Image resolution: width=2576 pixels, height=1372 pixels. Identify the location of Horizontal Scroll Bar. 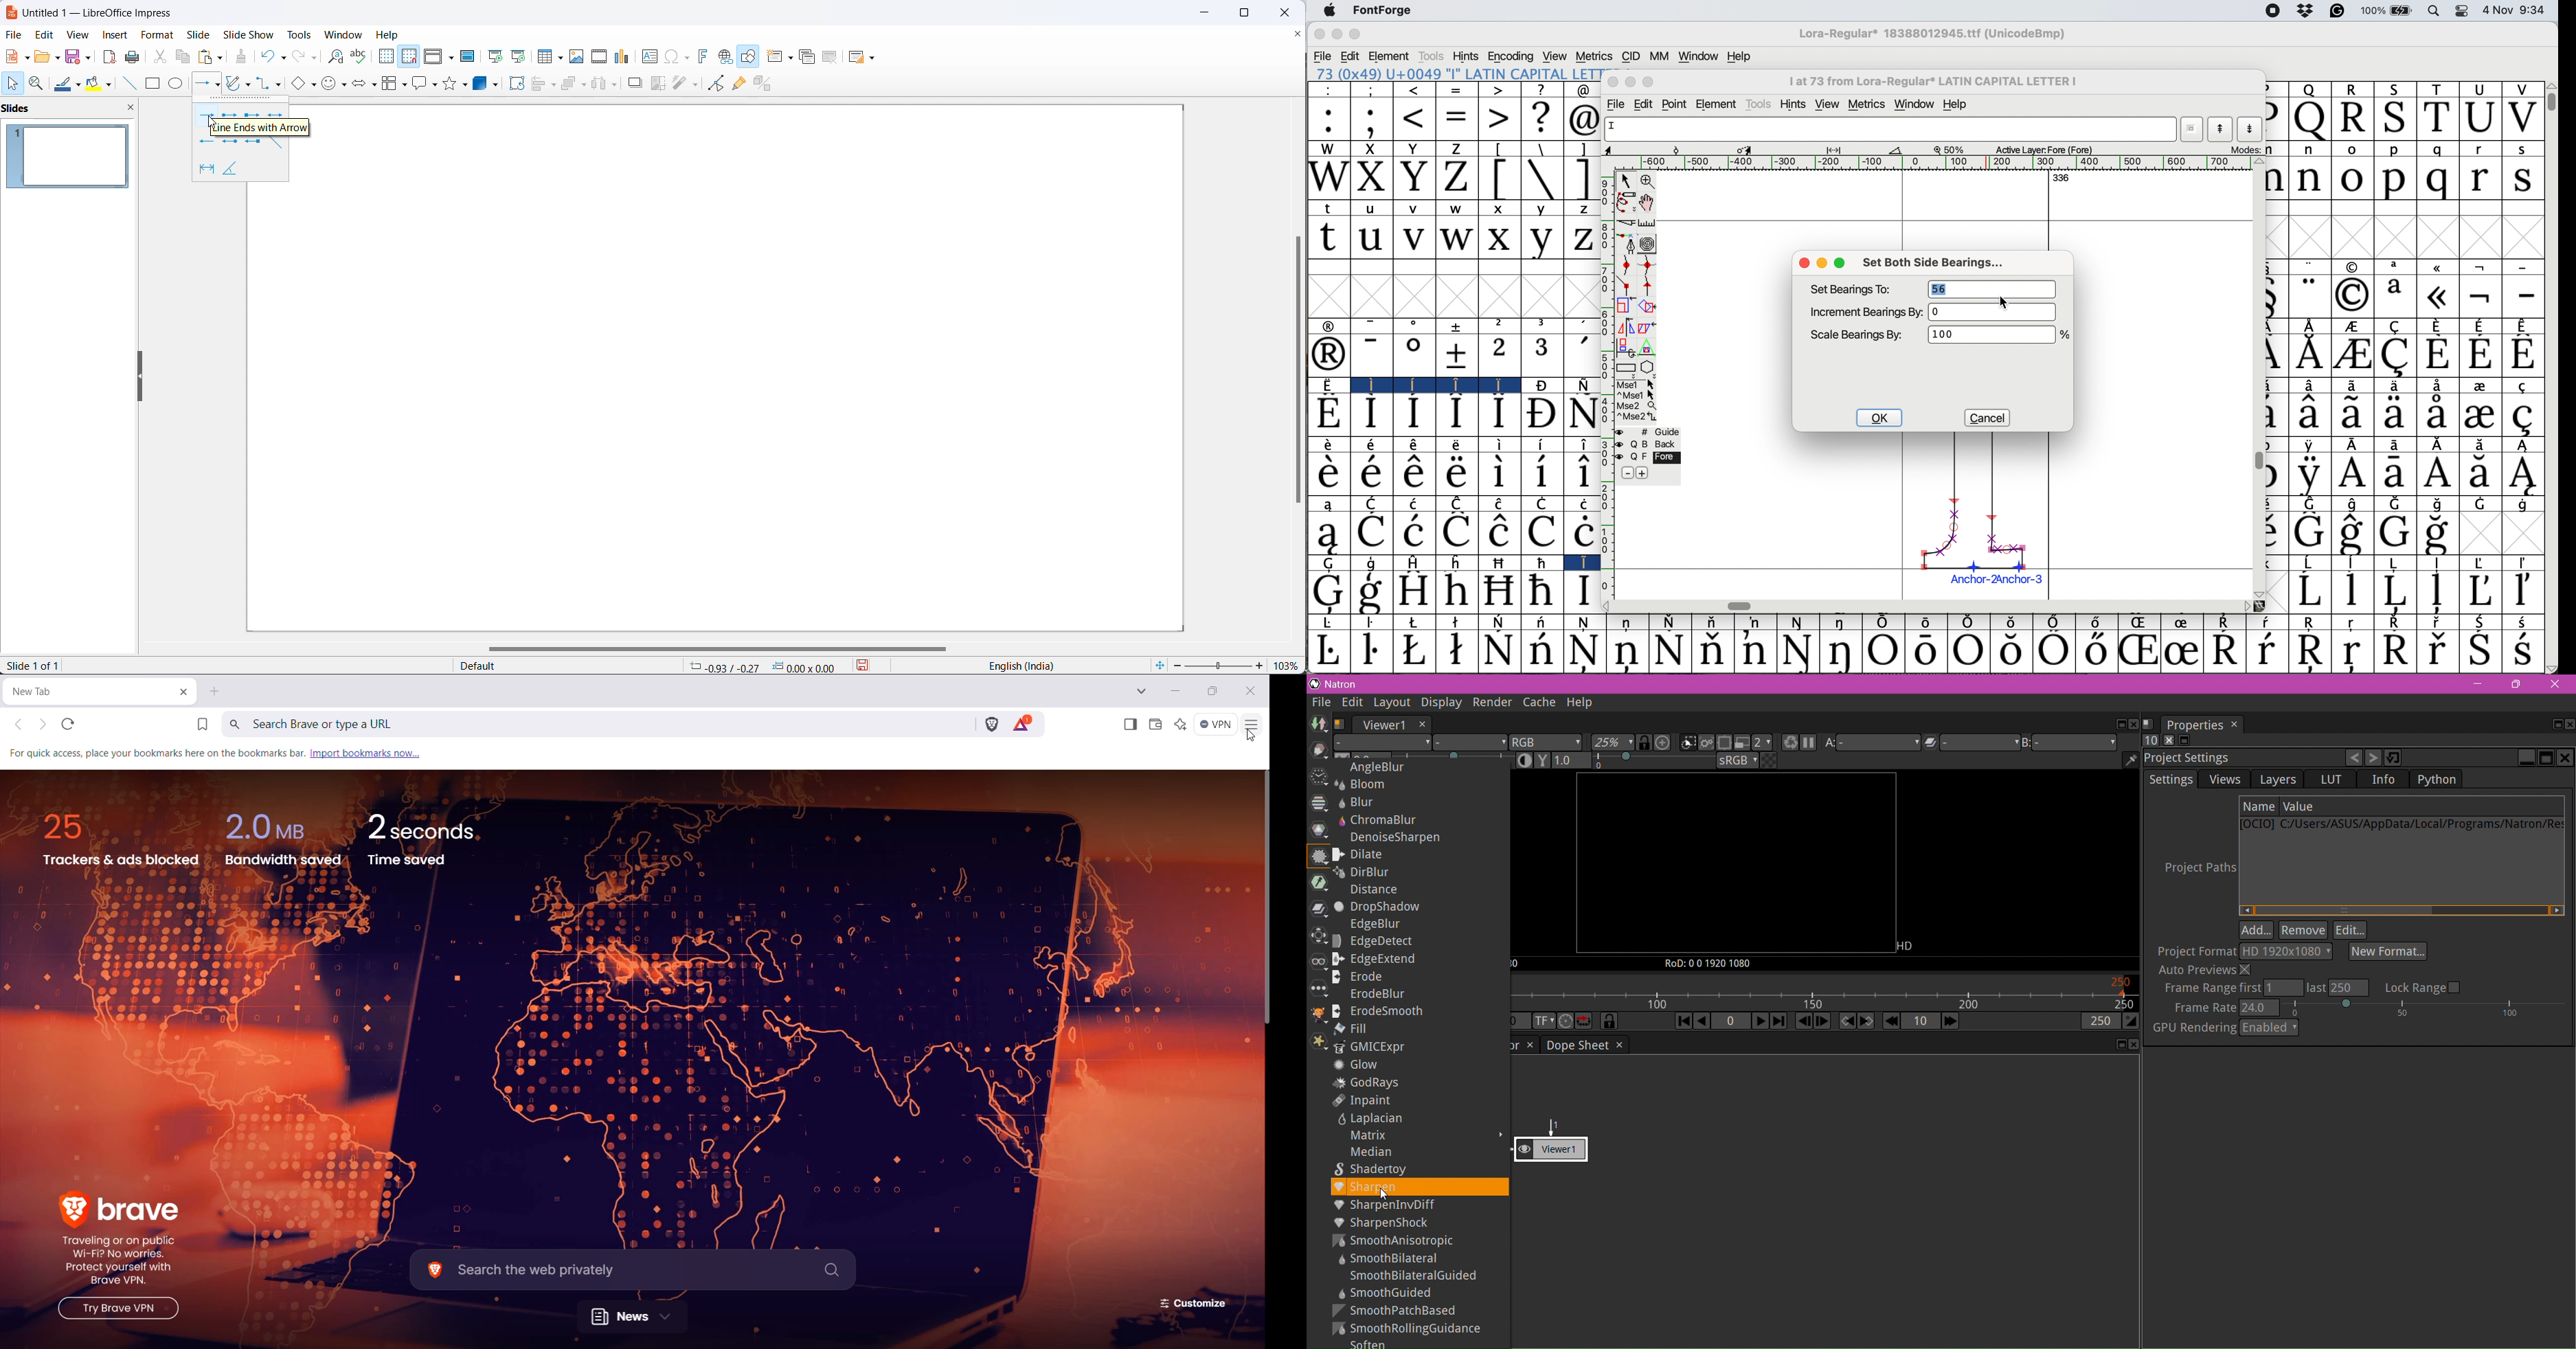
(2402, 910).